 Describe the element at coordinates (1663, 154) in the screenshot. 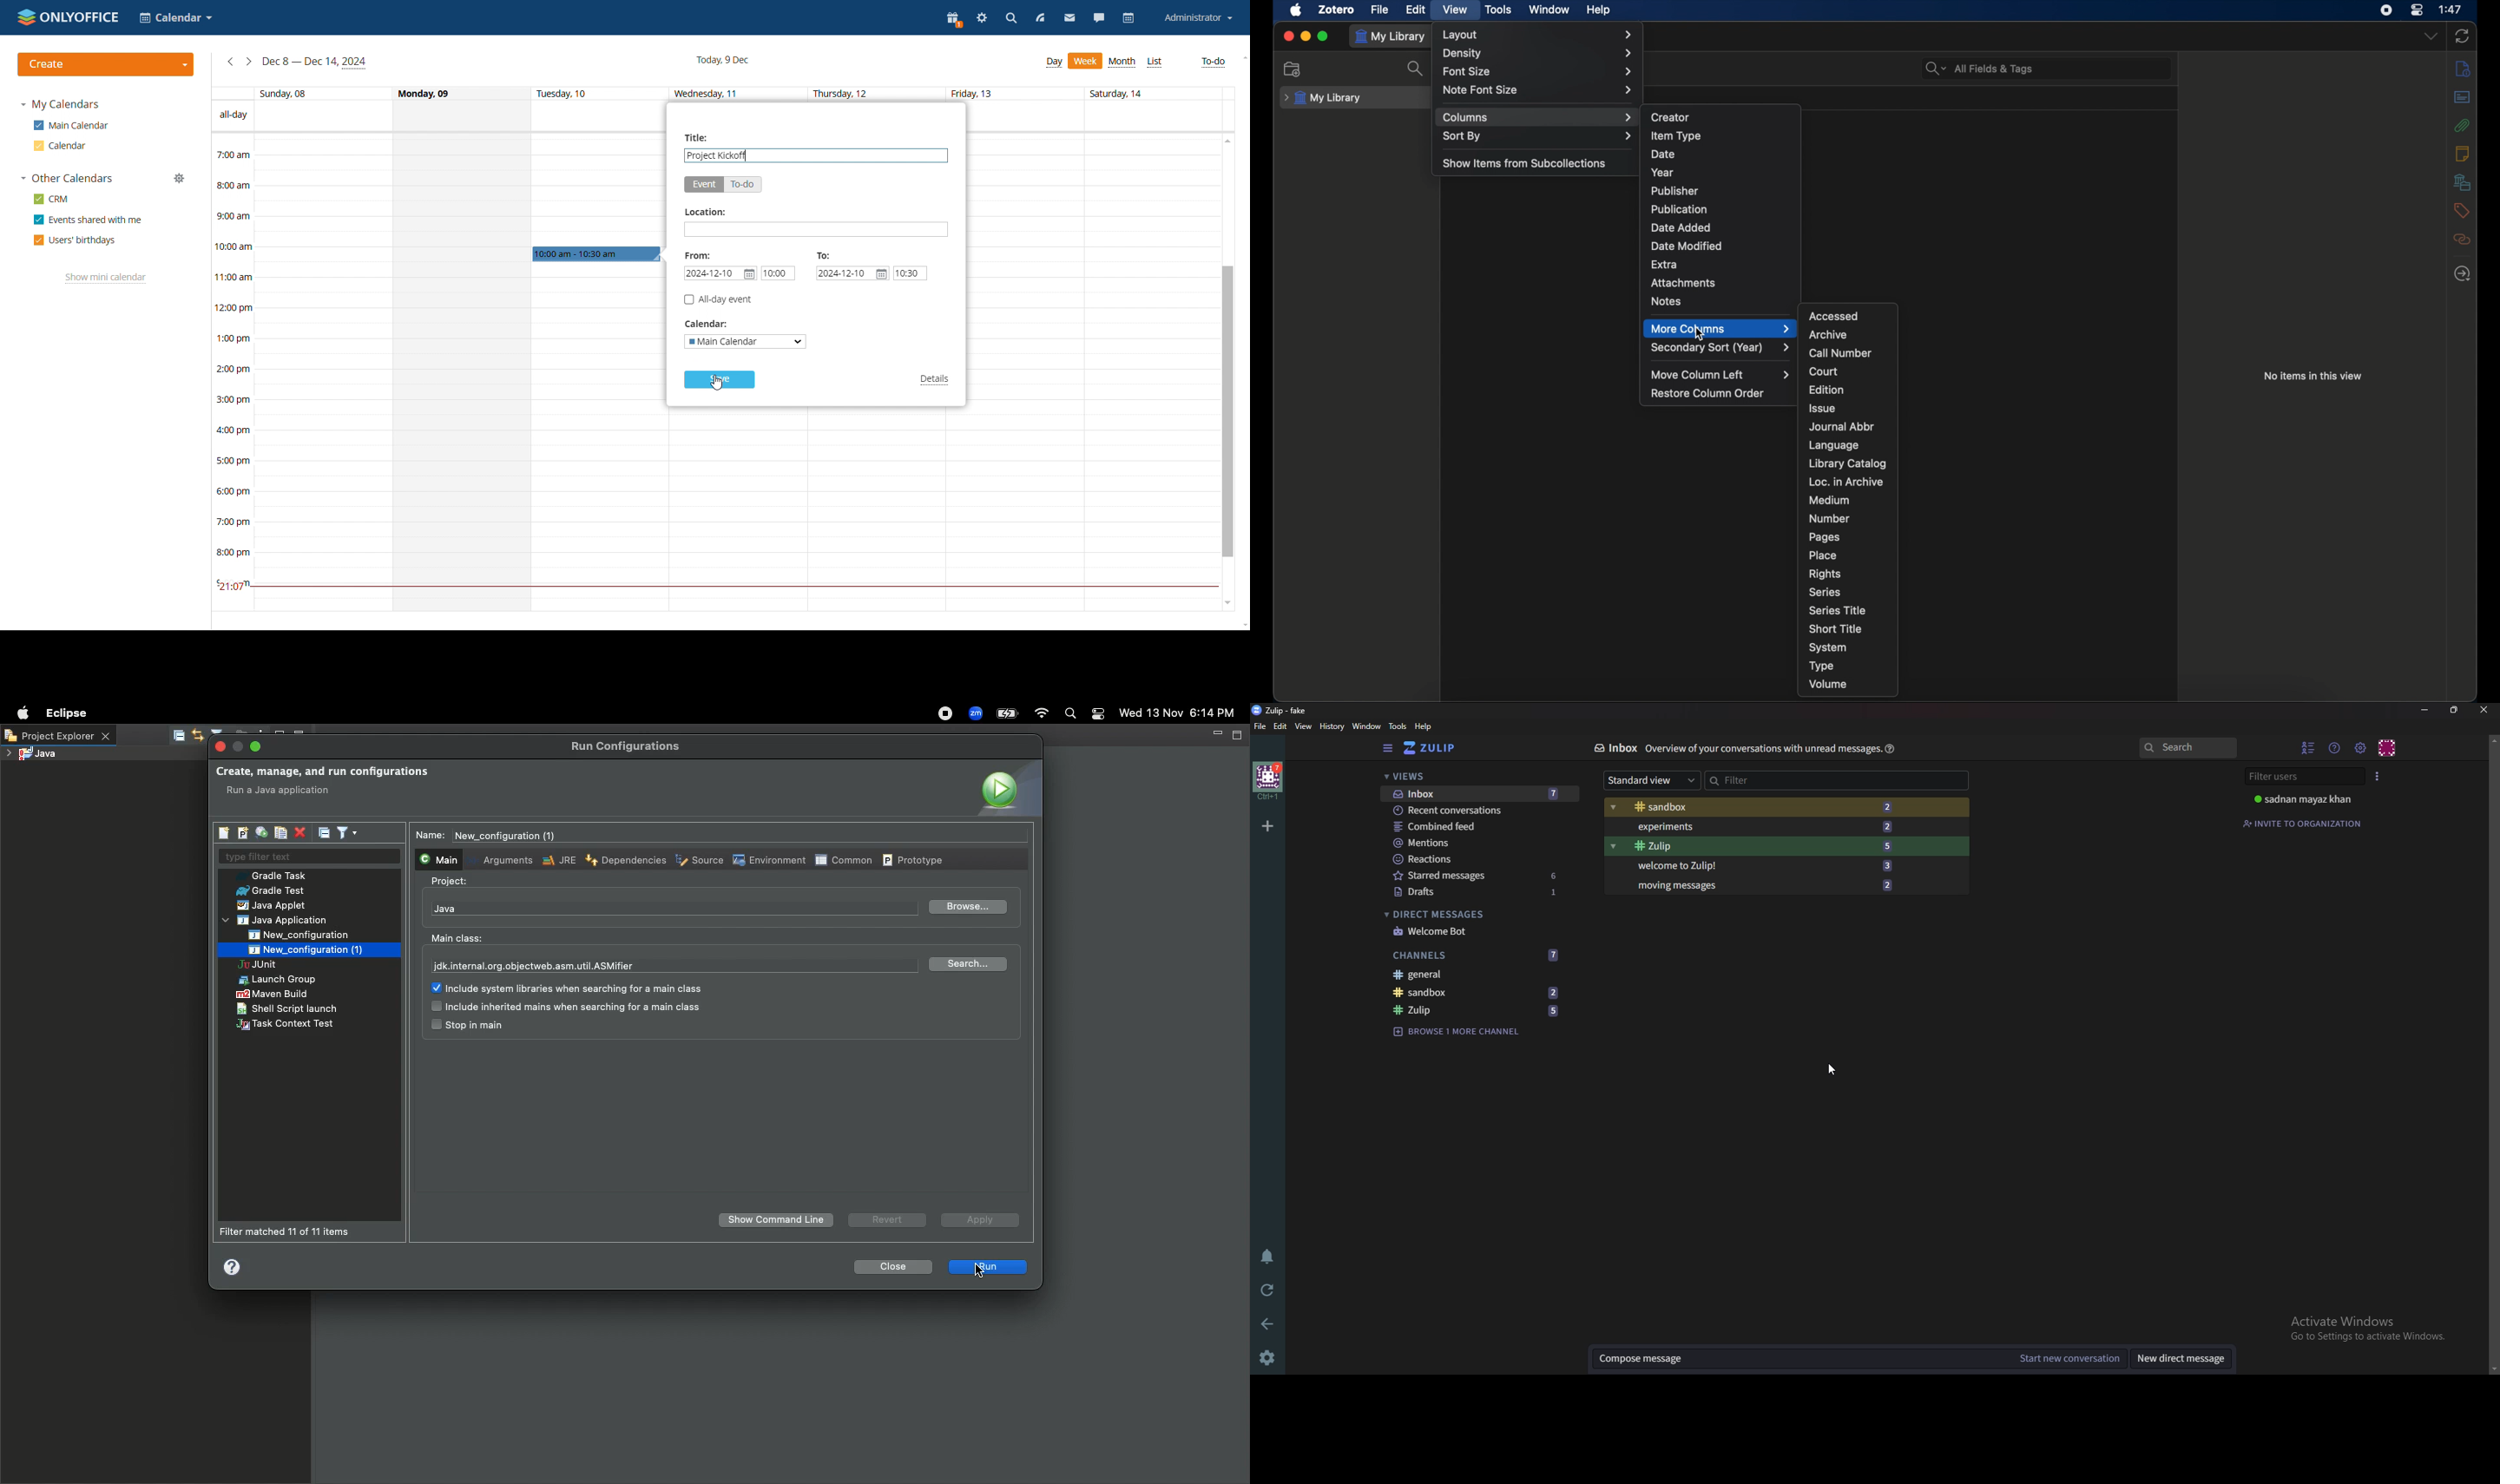

I see `date` at that location.